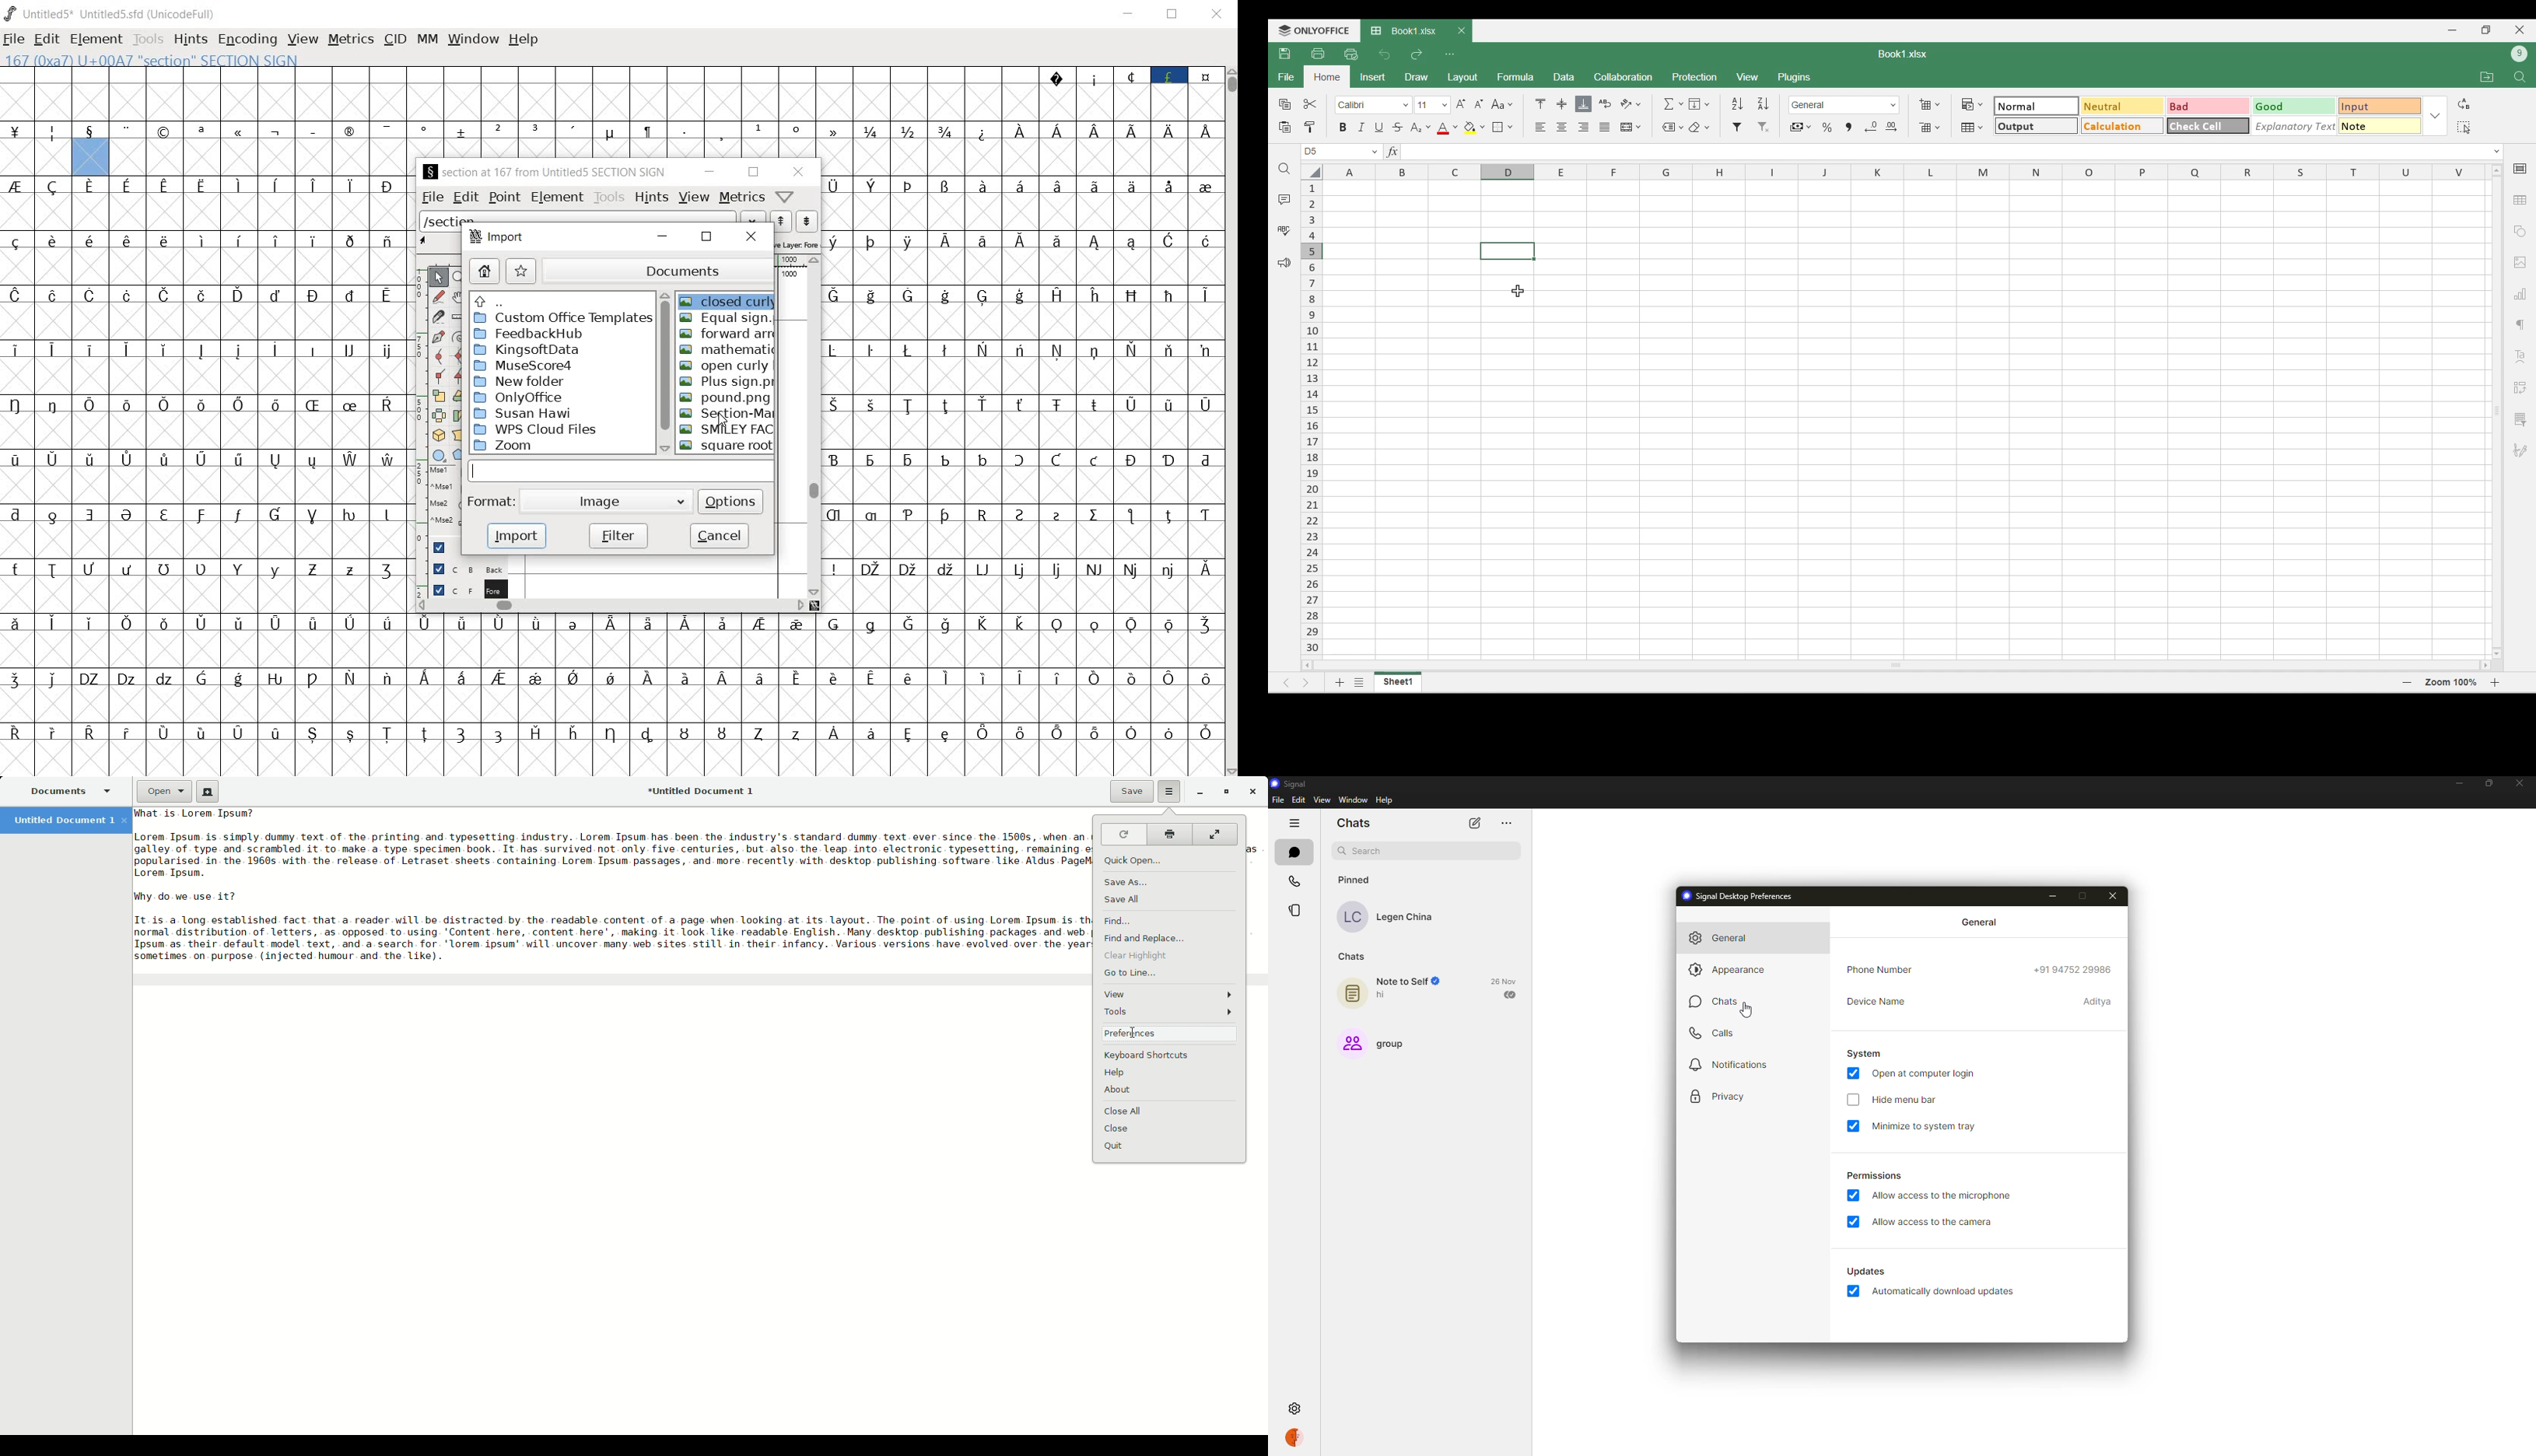  What do you see at coordinates (1378, 127) in the screenshot?
I see `Underline` at bounding box center [1378, 127].